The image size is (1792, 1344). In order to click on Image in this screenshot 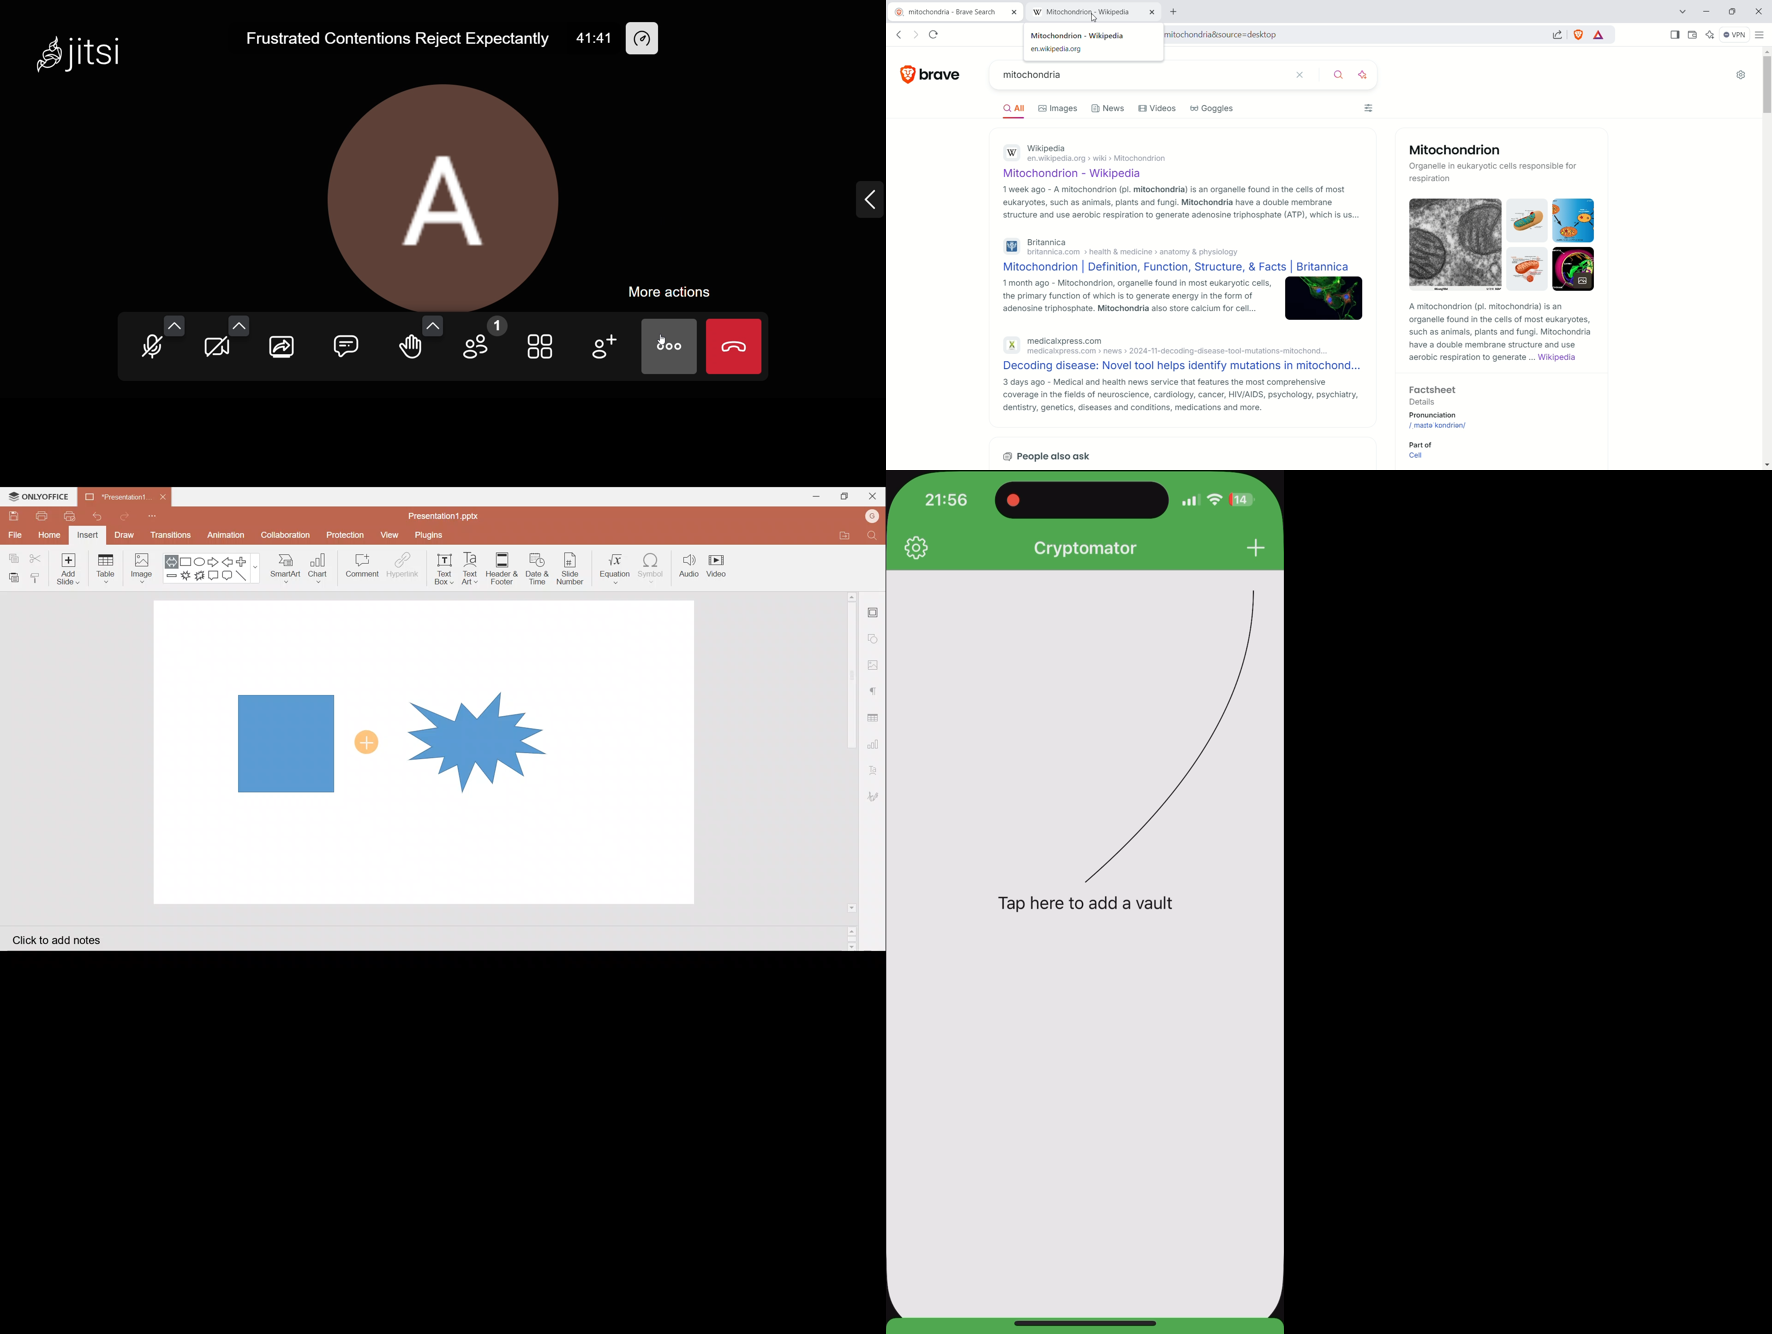, I will do `click(142, 567)`.